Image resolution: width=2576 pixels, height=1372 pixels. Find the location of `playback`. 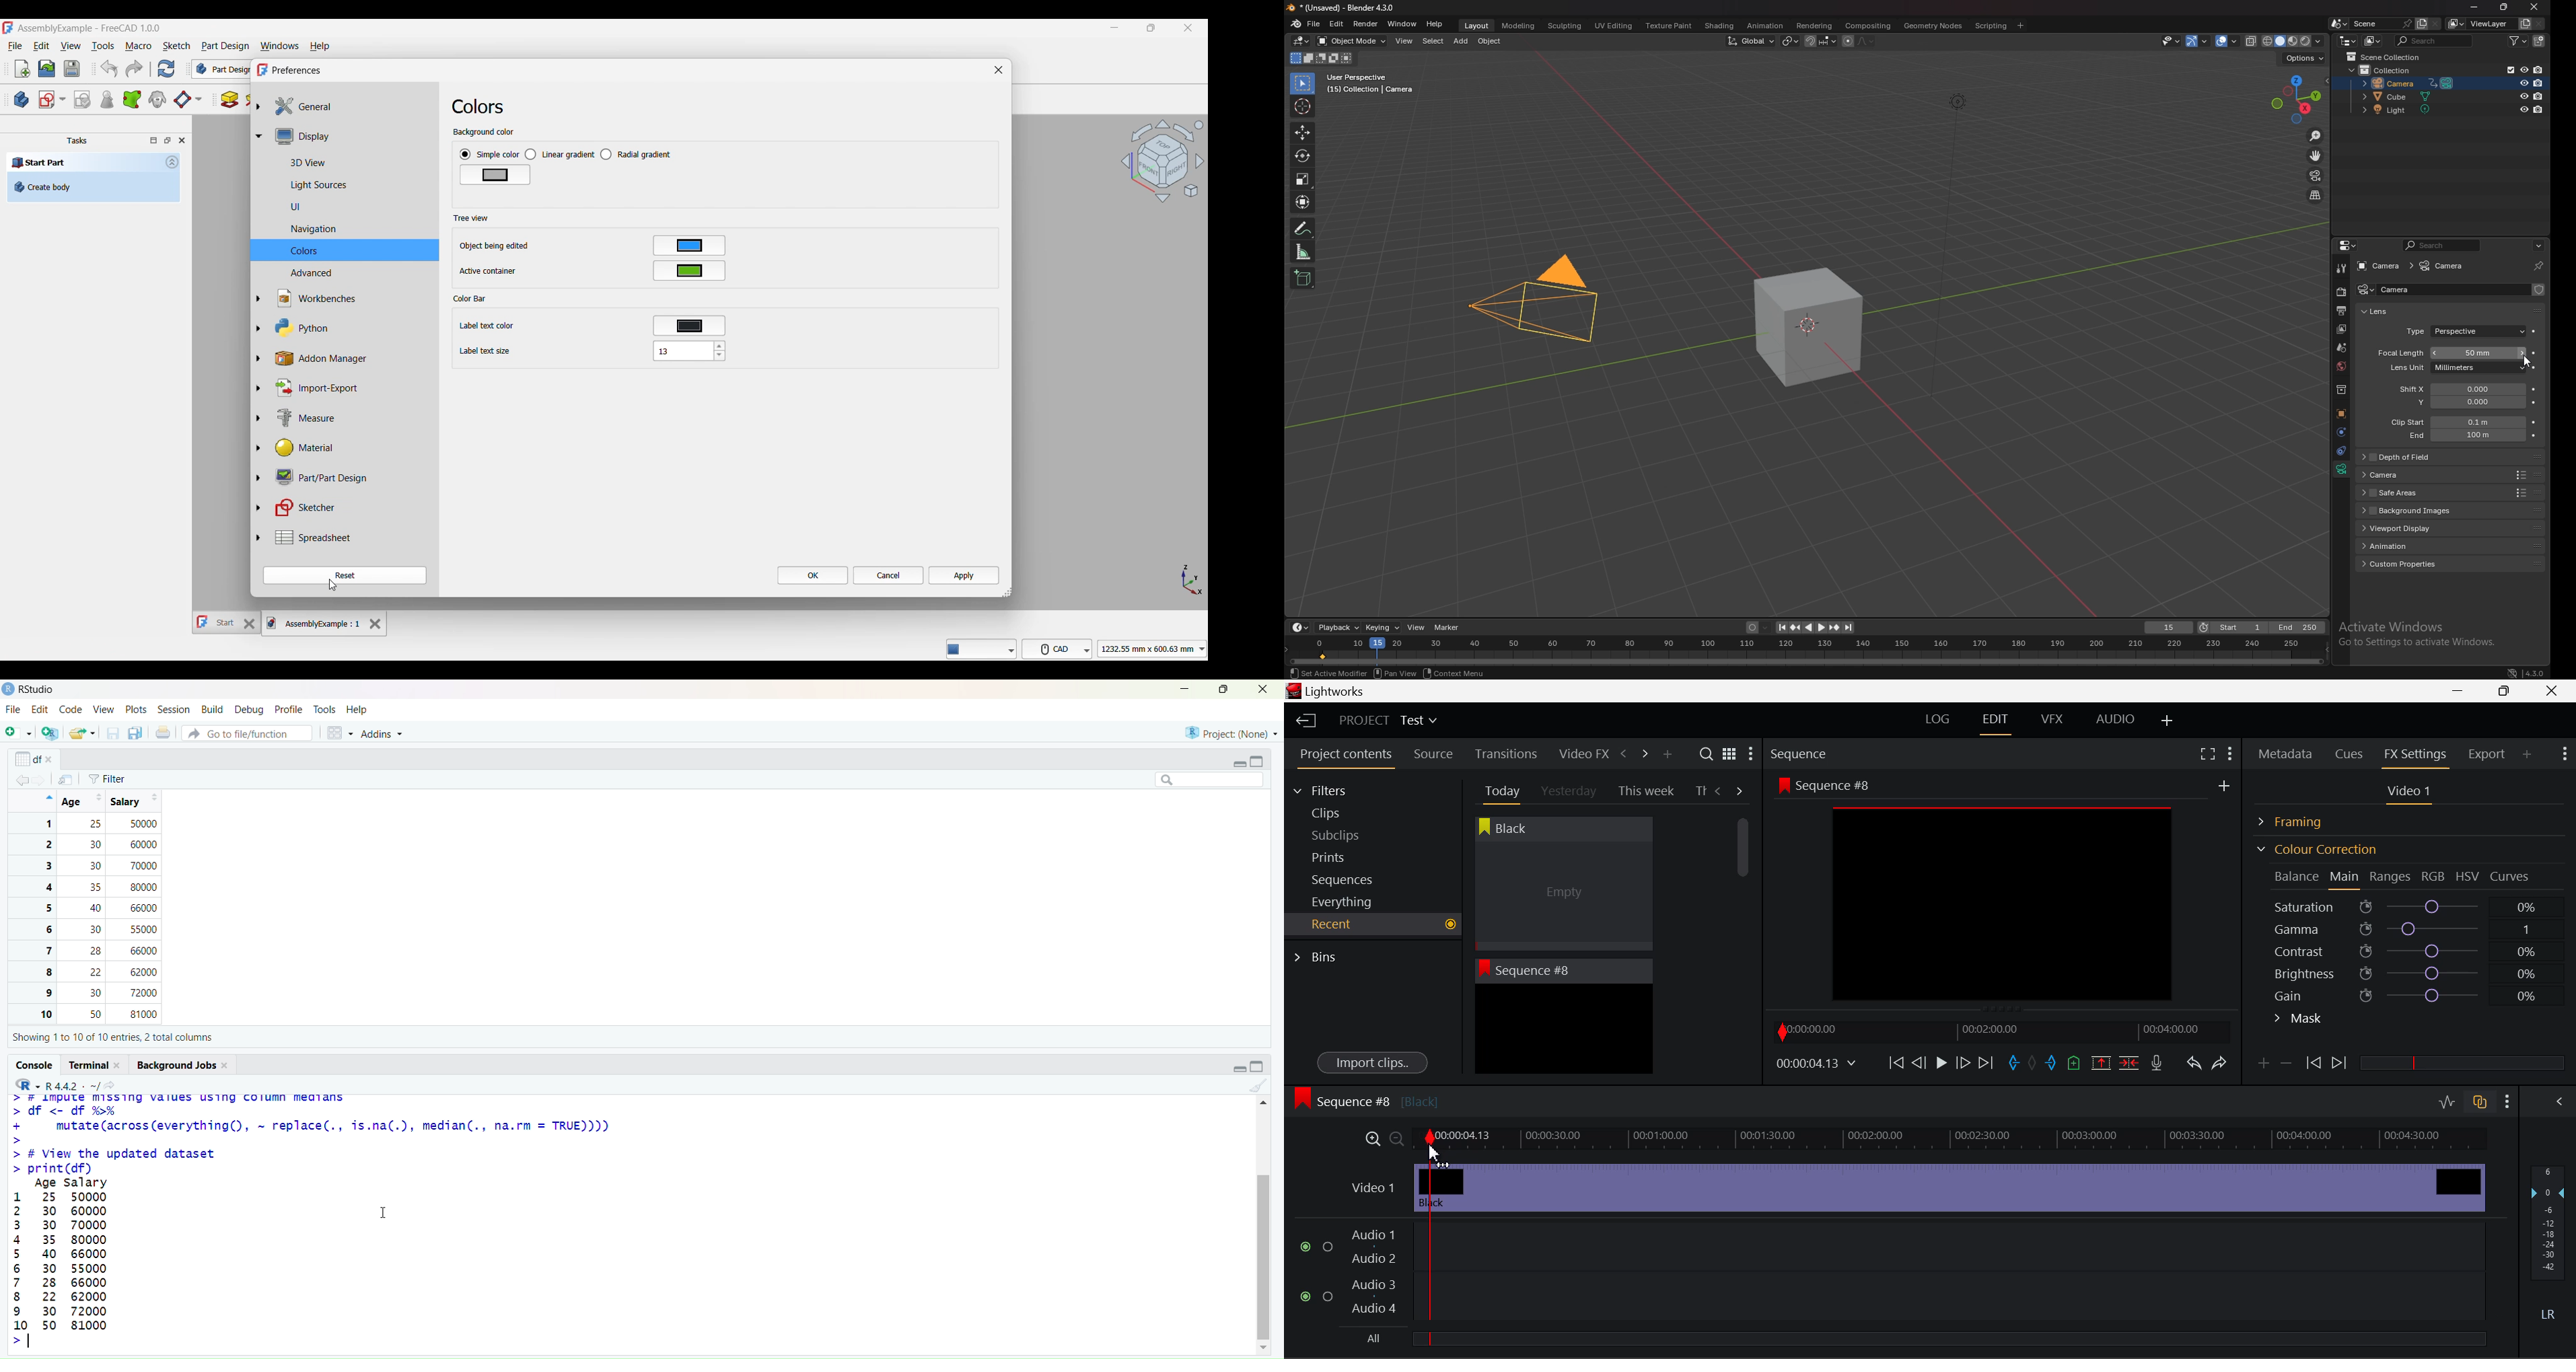

playback is located at coordinates (1337, 627).